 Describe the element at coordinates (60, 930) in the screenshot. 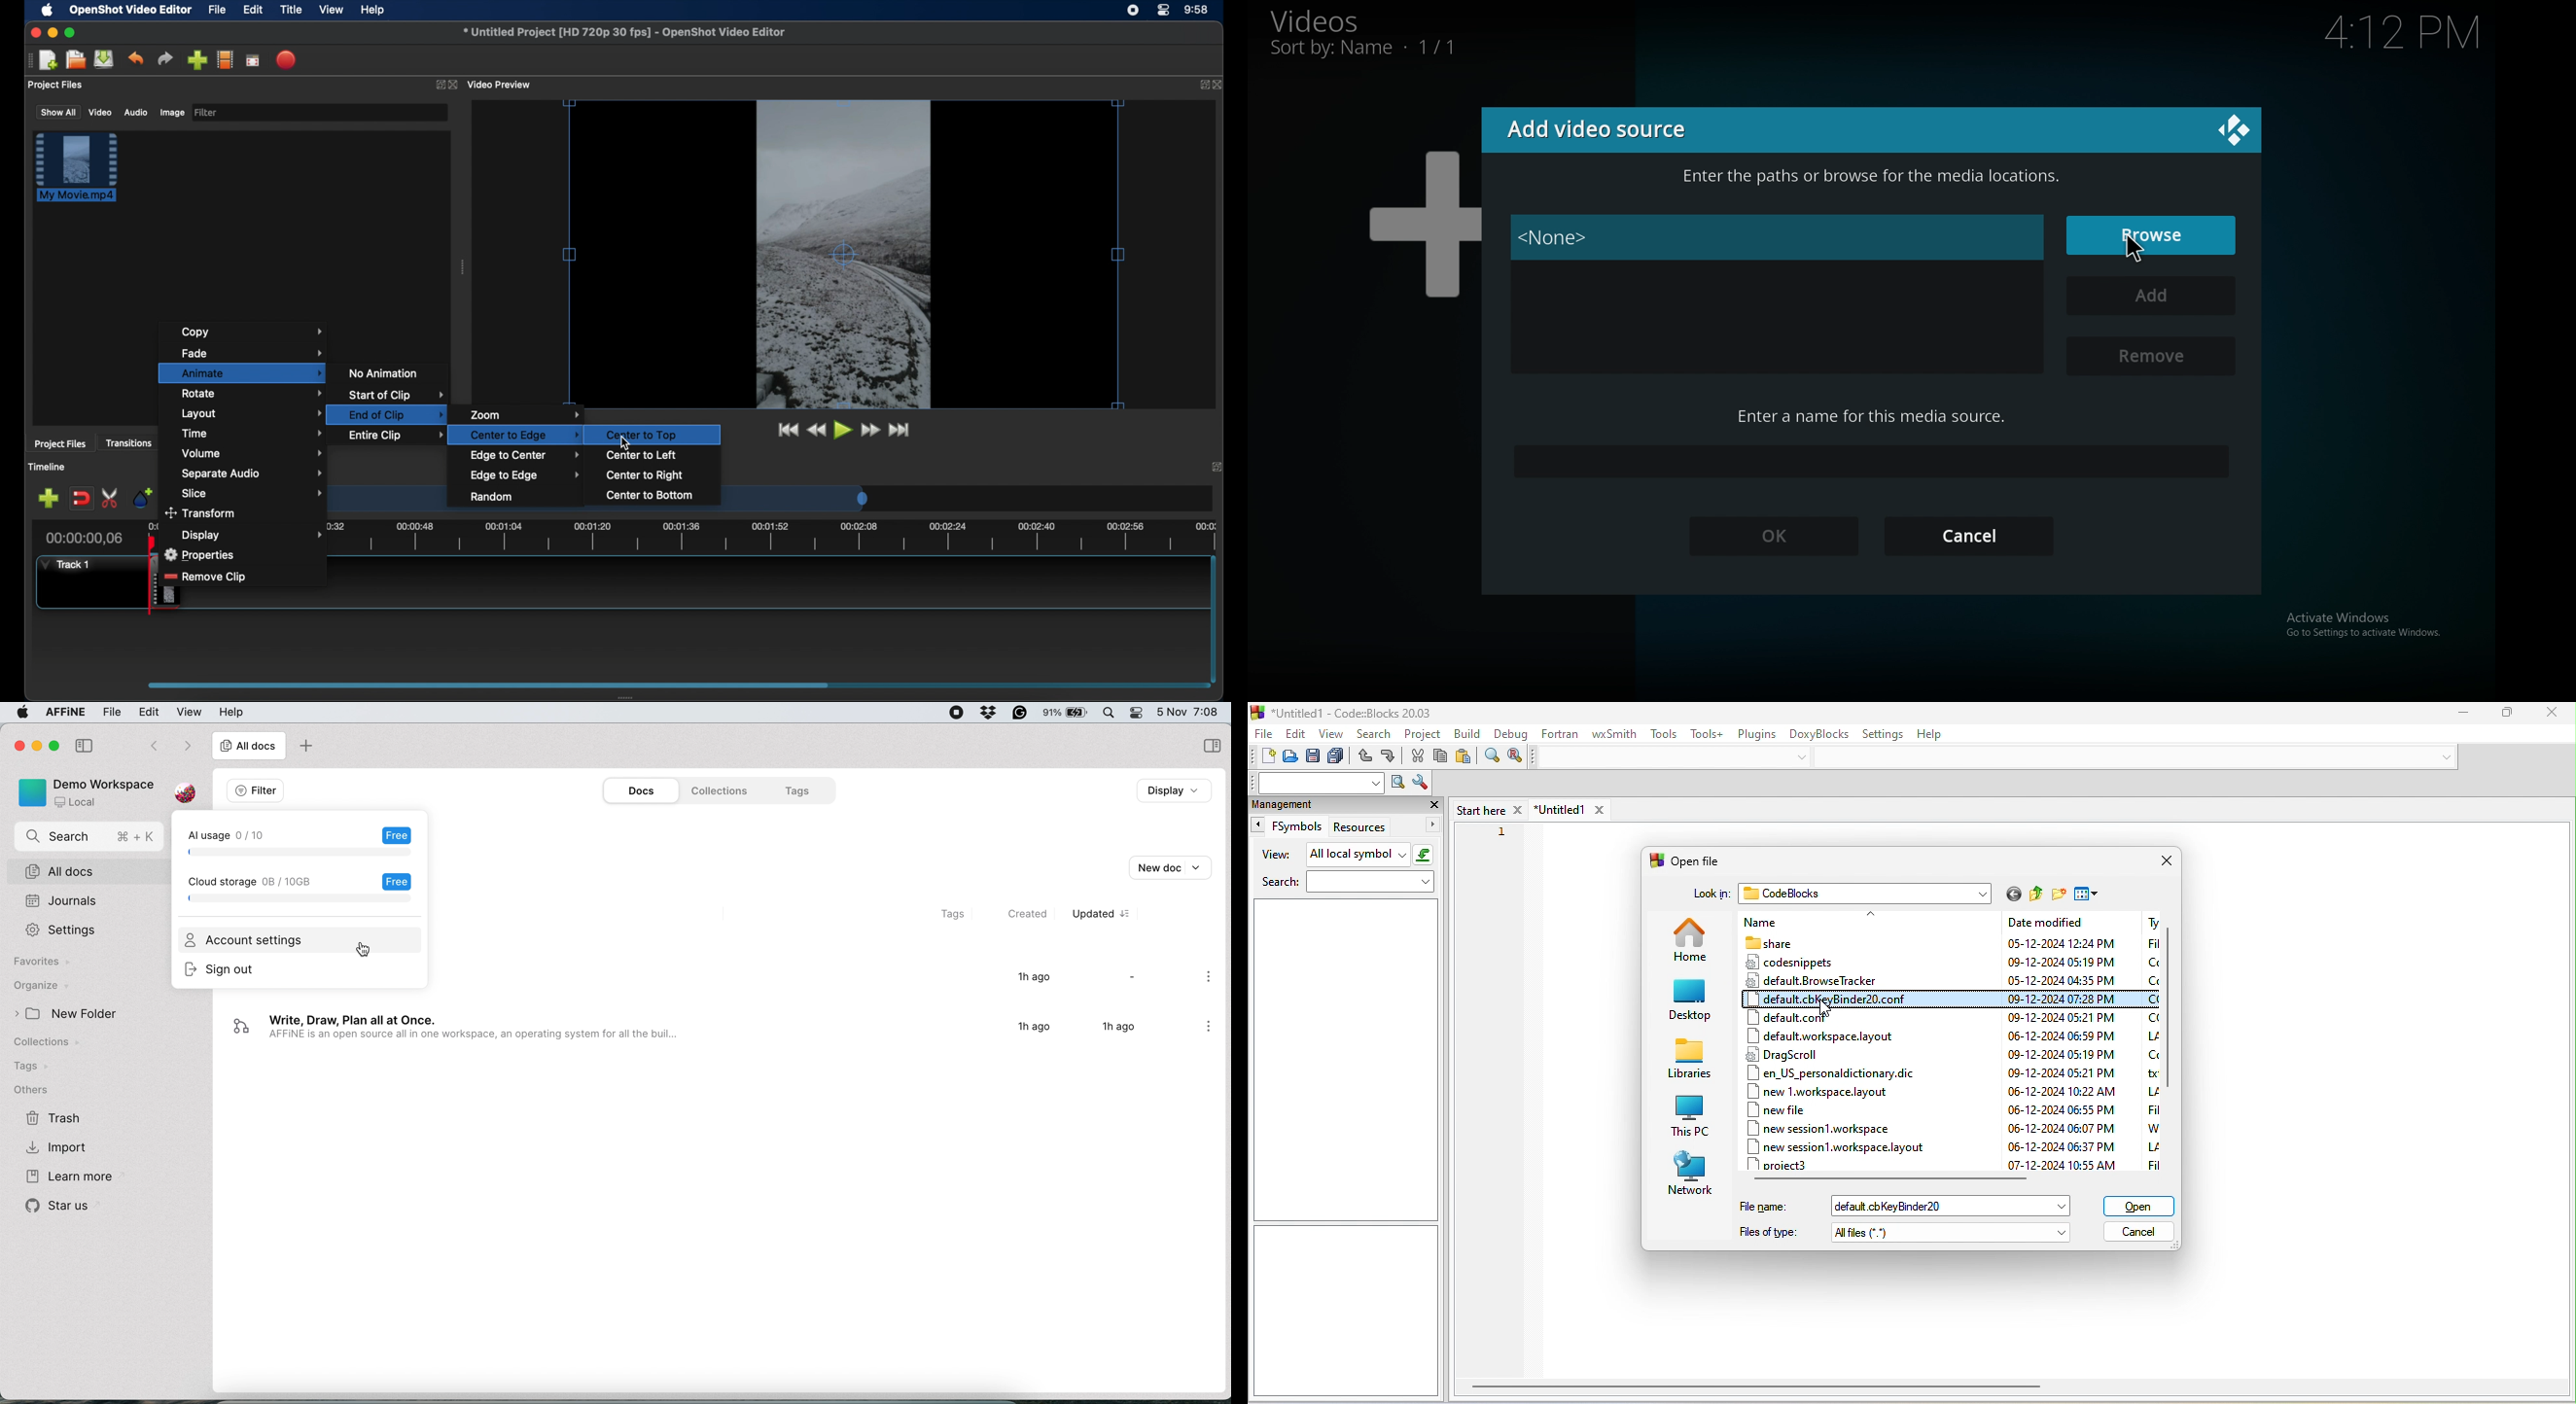

I see `settings` at that location.